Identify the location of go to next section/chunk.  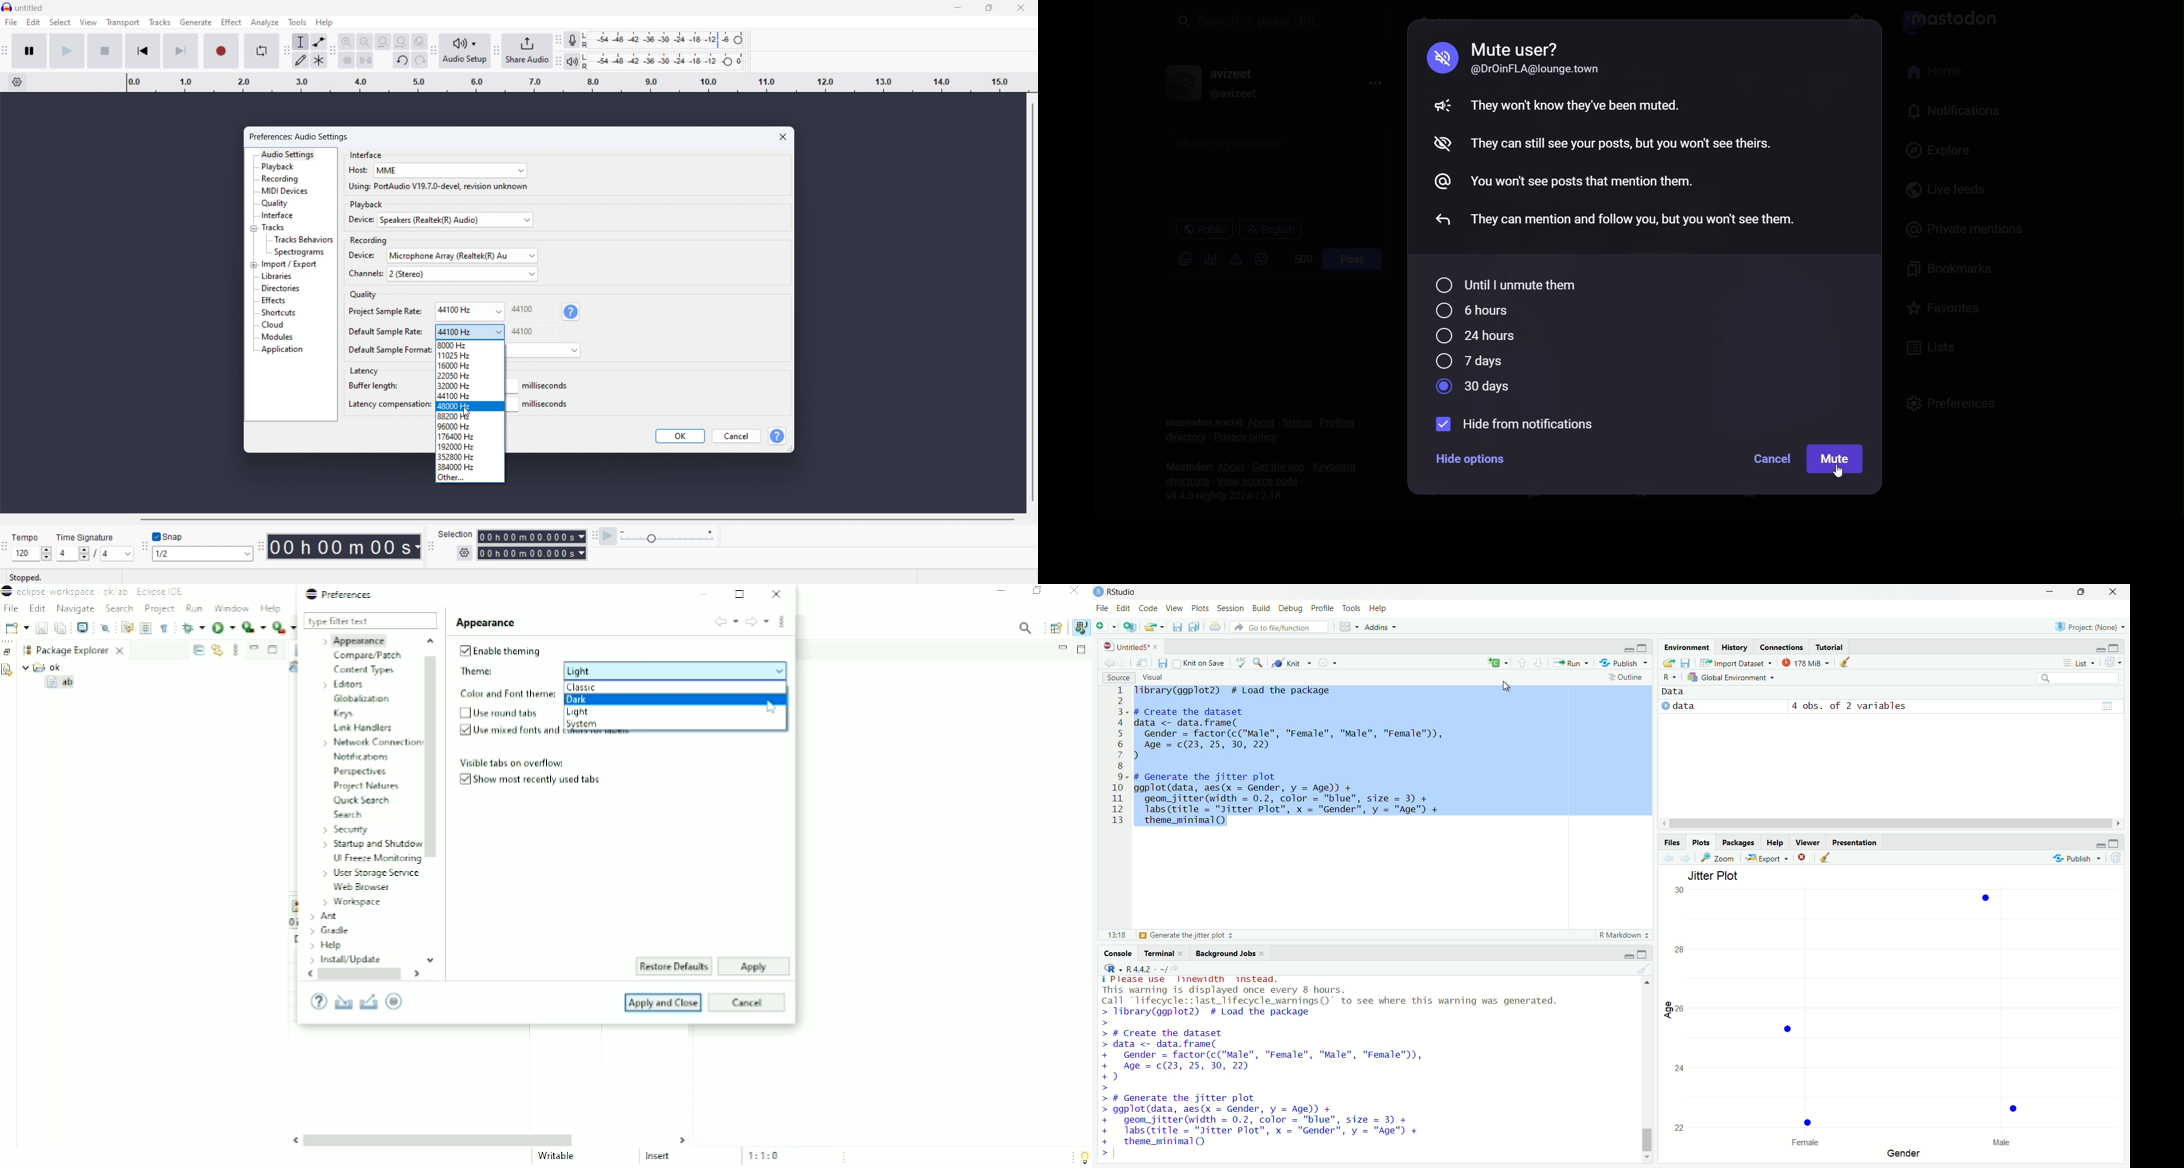
(1539, 662).